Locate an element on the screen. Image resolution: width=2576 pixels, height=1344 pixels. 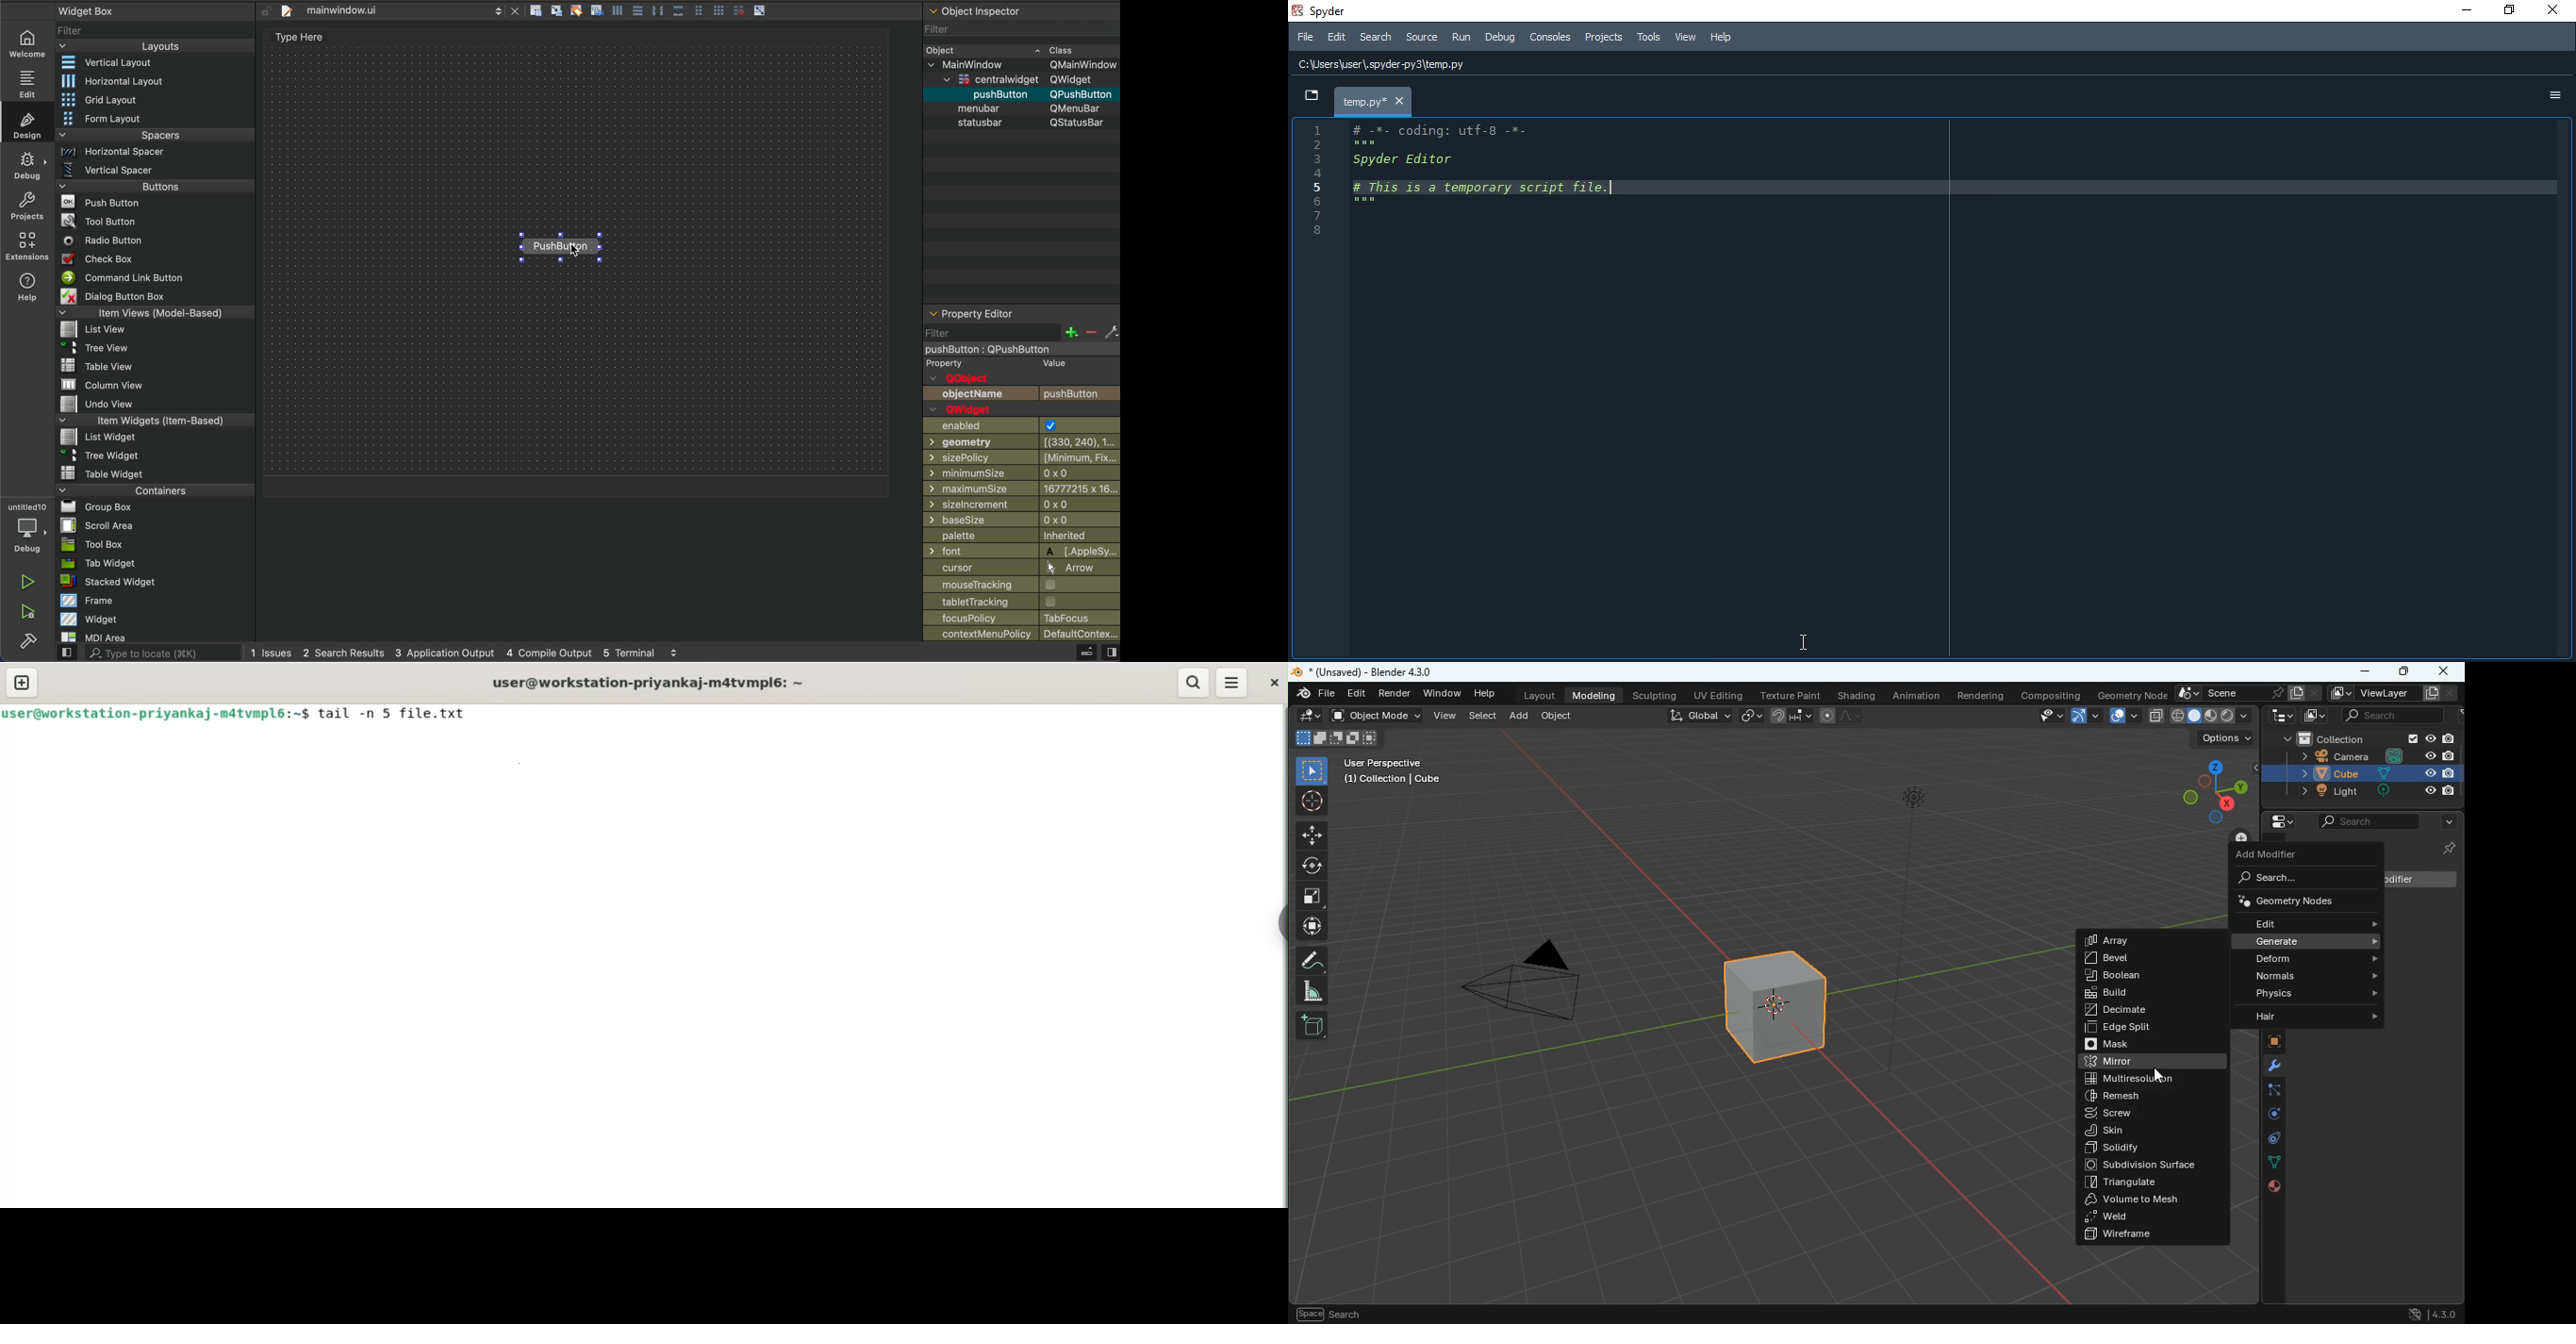
tech is located at coordinates (2277, 716).